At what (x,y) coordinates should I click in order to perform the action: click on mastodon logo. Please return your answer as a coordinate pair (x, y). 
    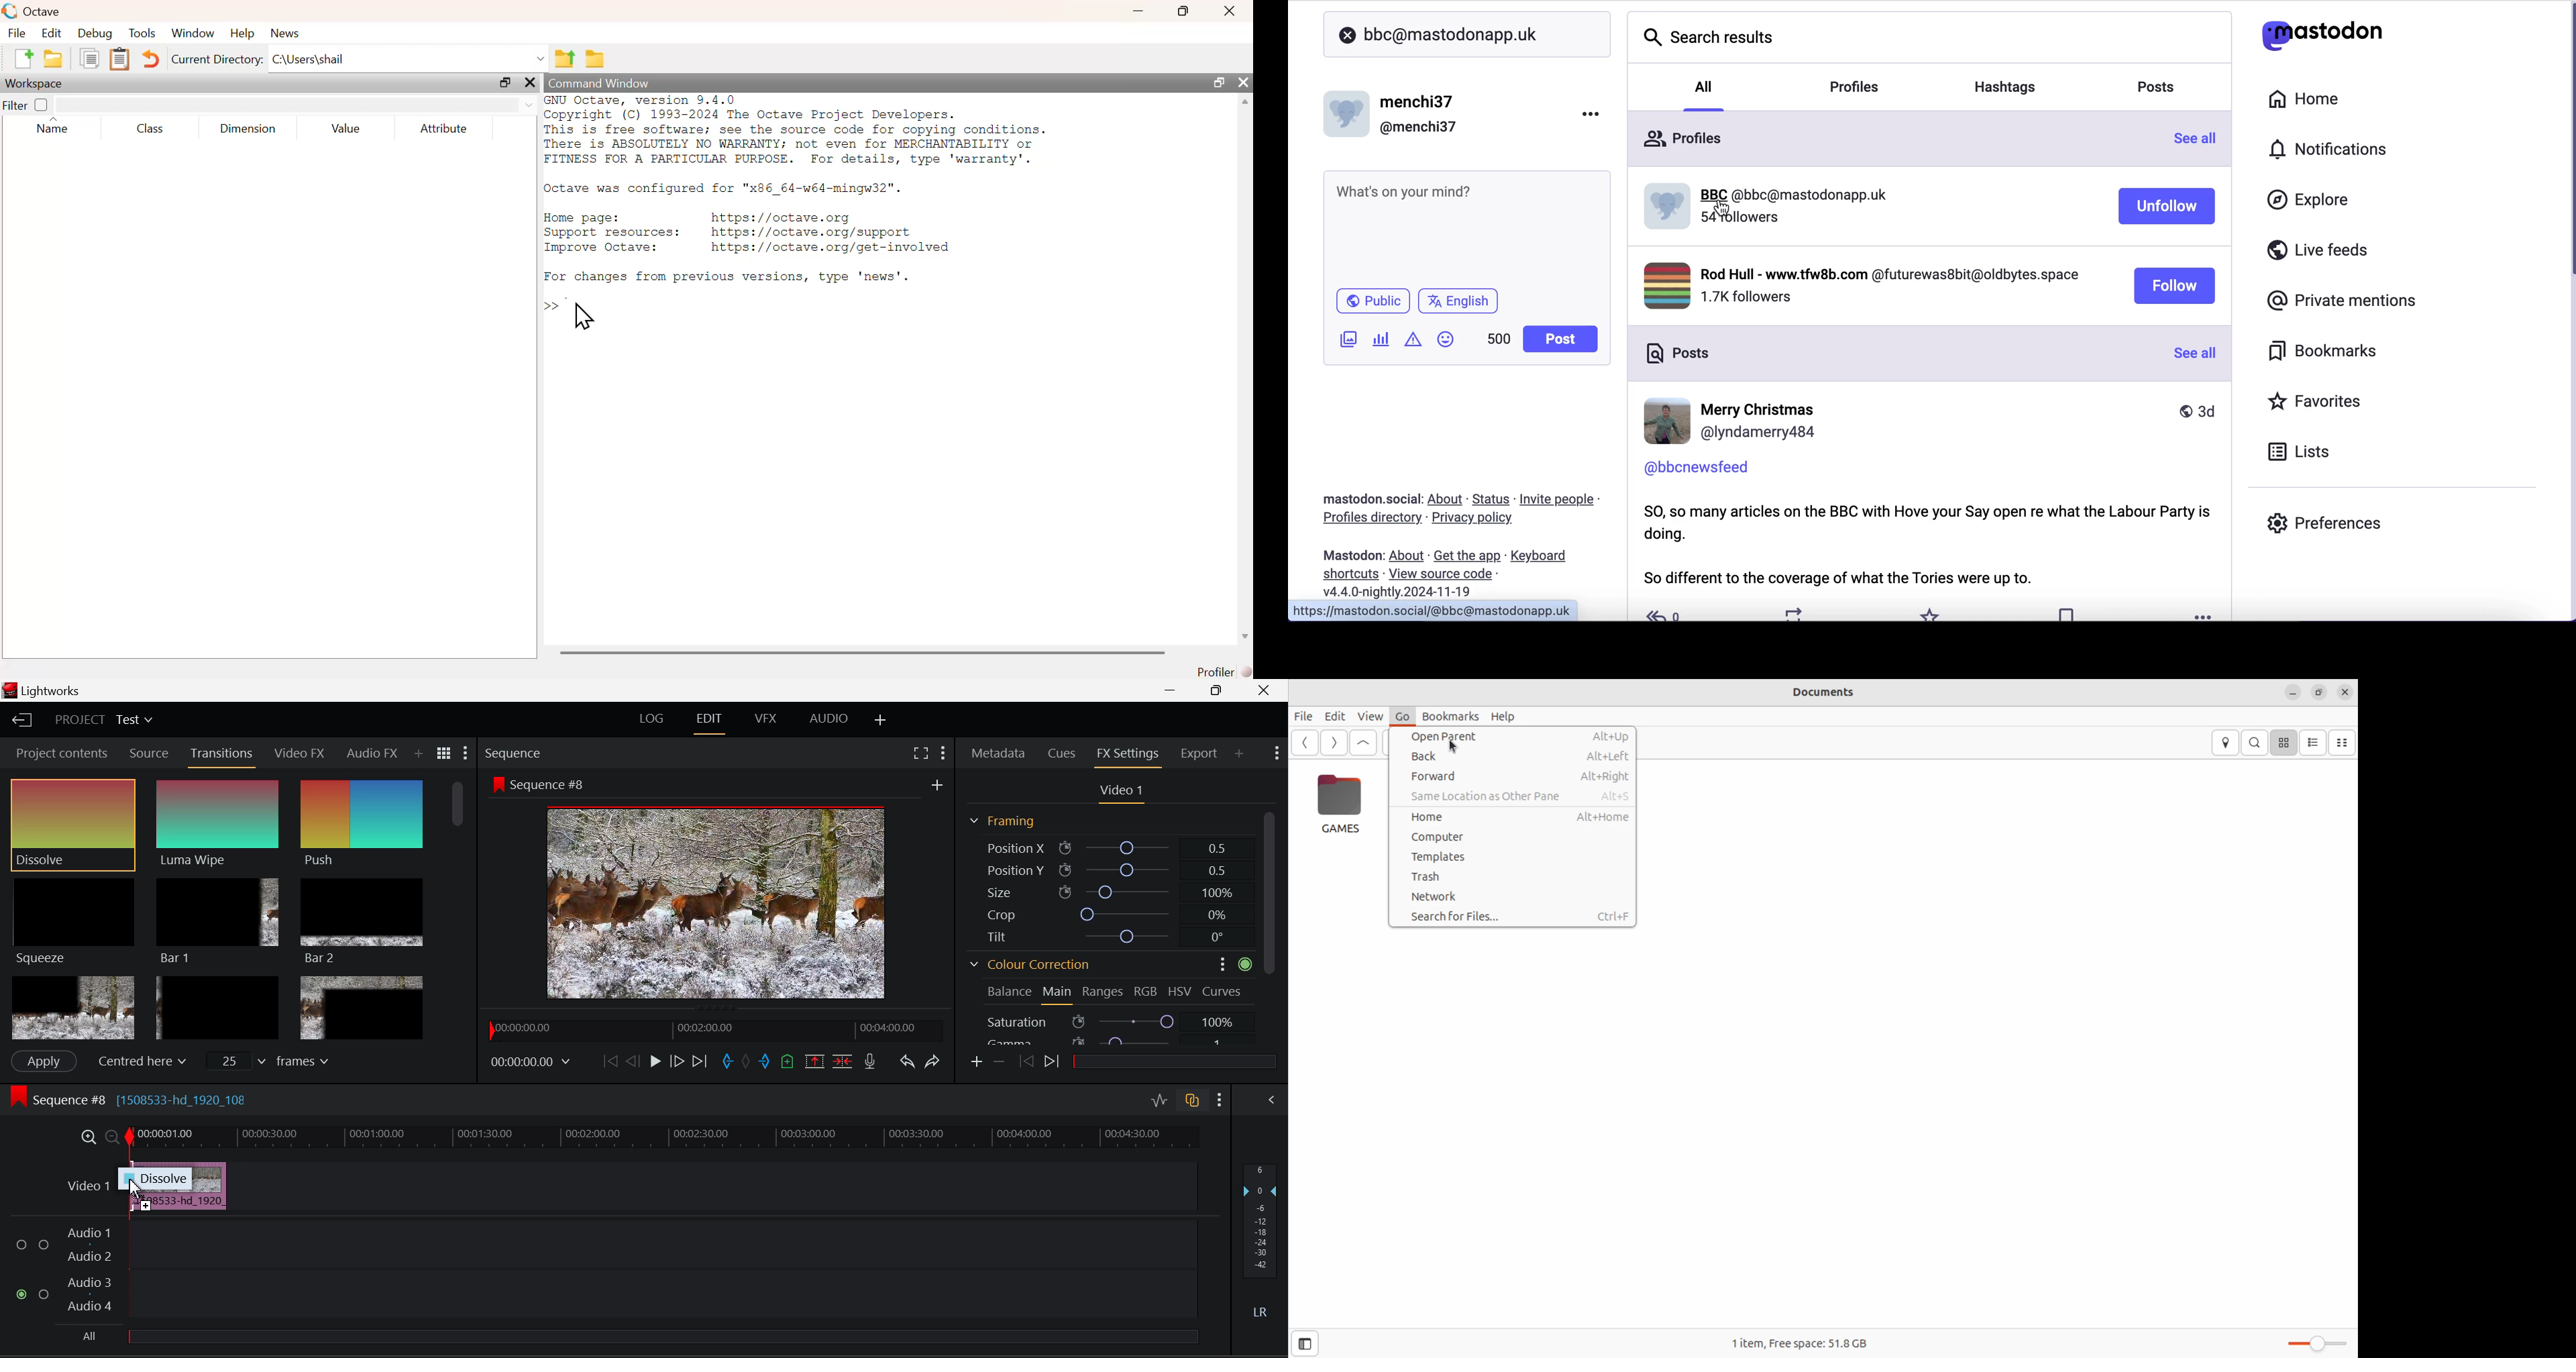
    Looking at the image, I should click on (2322, 33).